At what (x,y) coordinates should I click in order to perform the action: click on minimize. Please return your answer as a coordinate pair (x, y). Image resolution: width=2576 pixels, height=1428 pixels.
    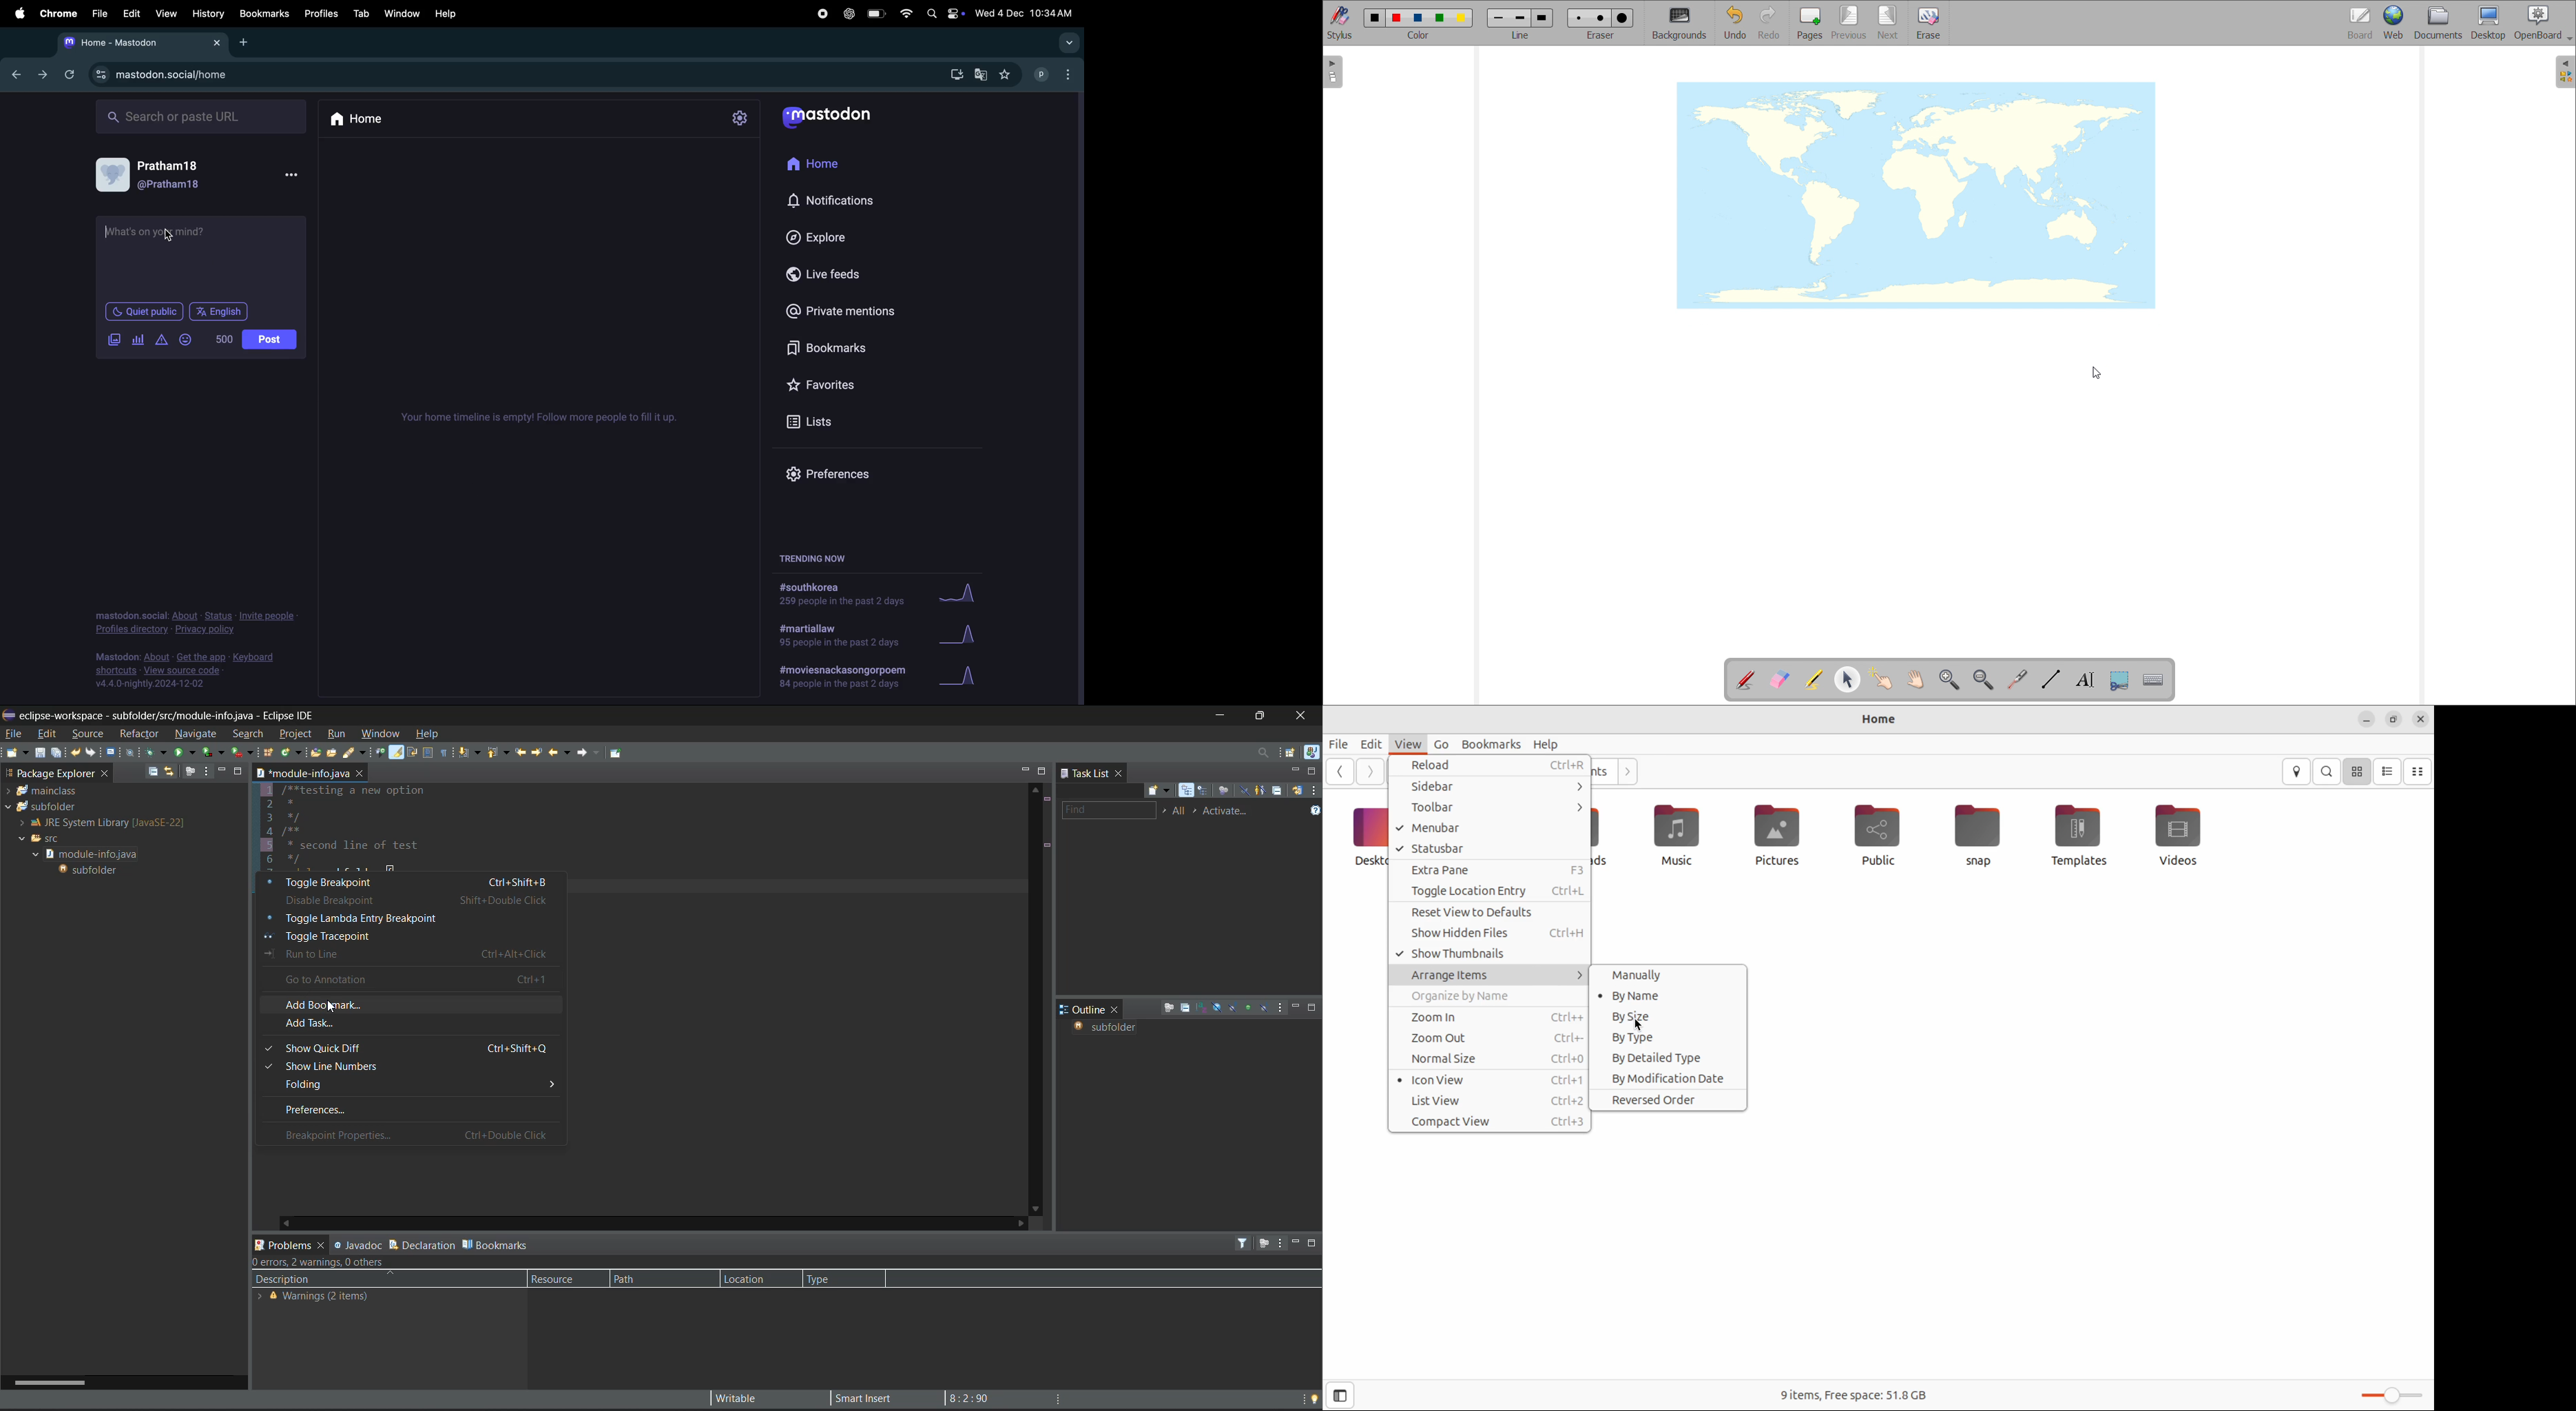
    Looking at the image, I should click on (1221, 714).